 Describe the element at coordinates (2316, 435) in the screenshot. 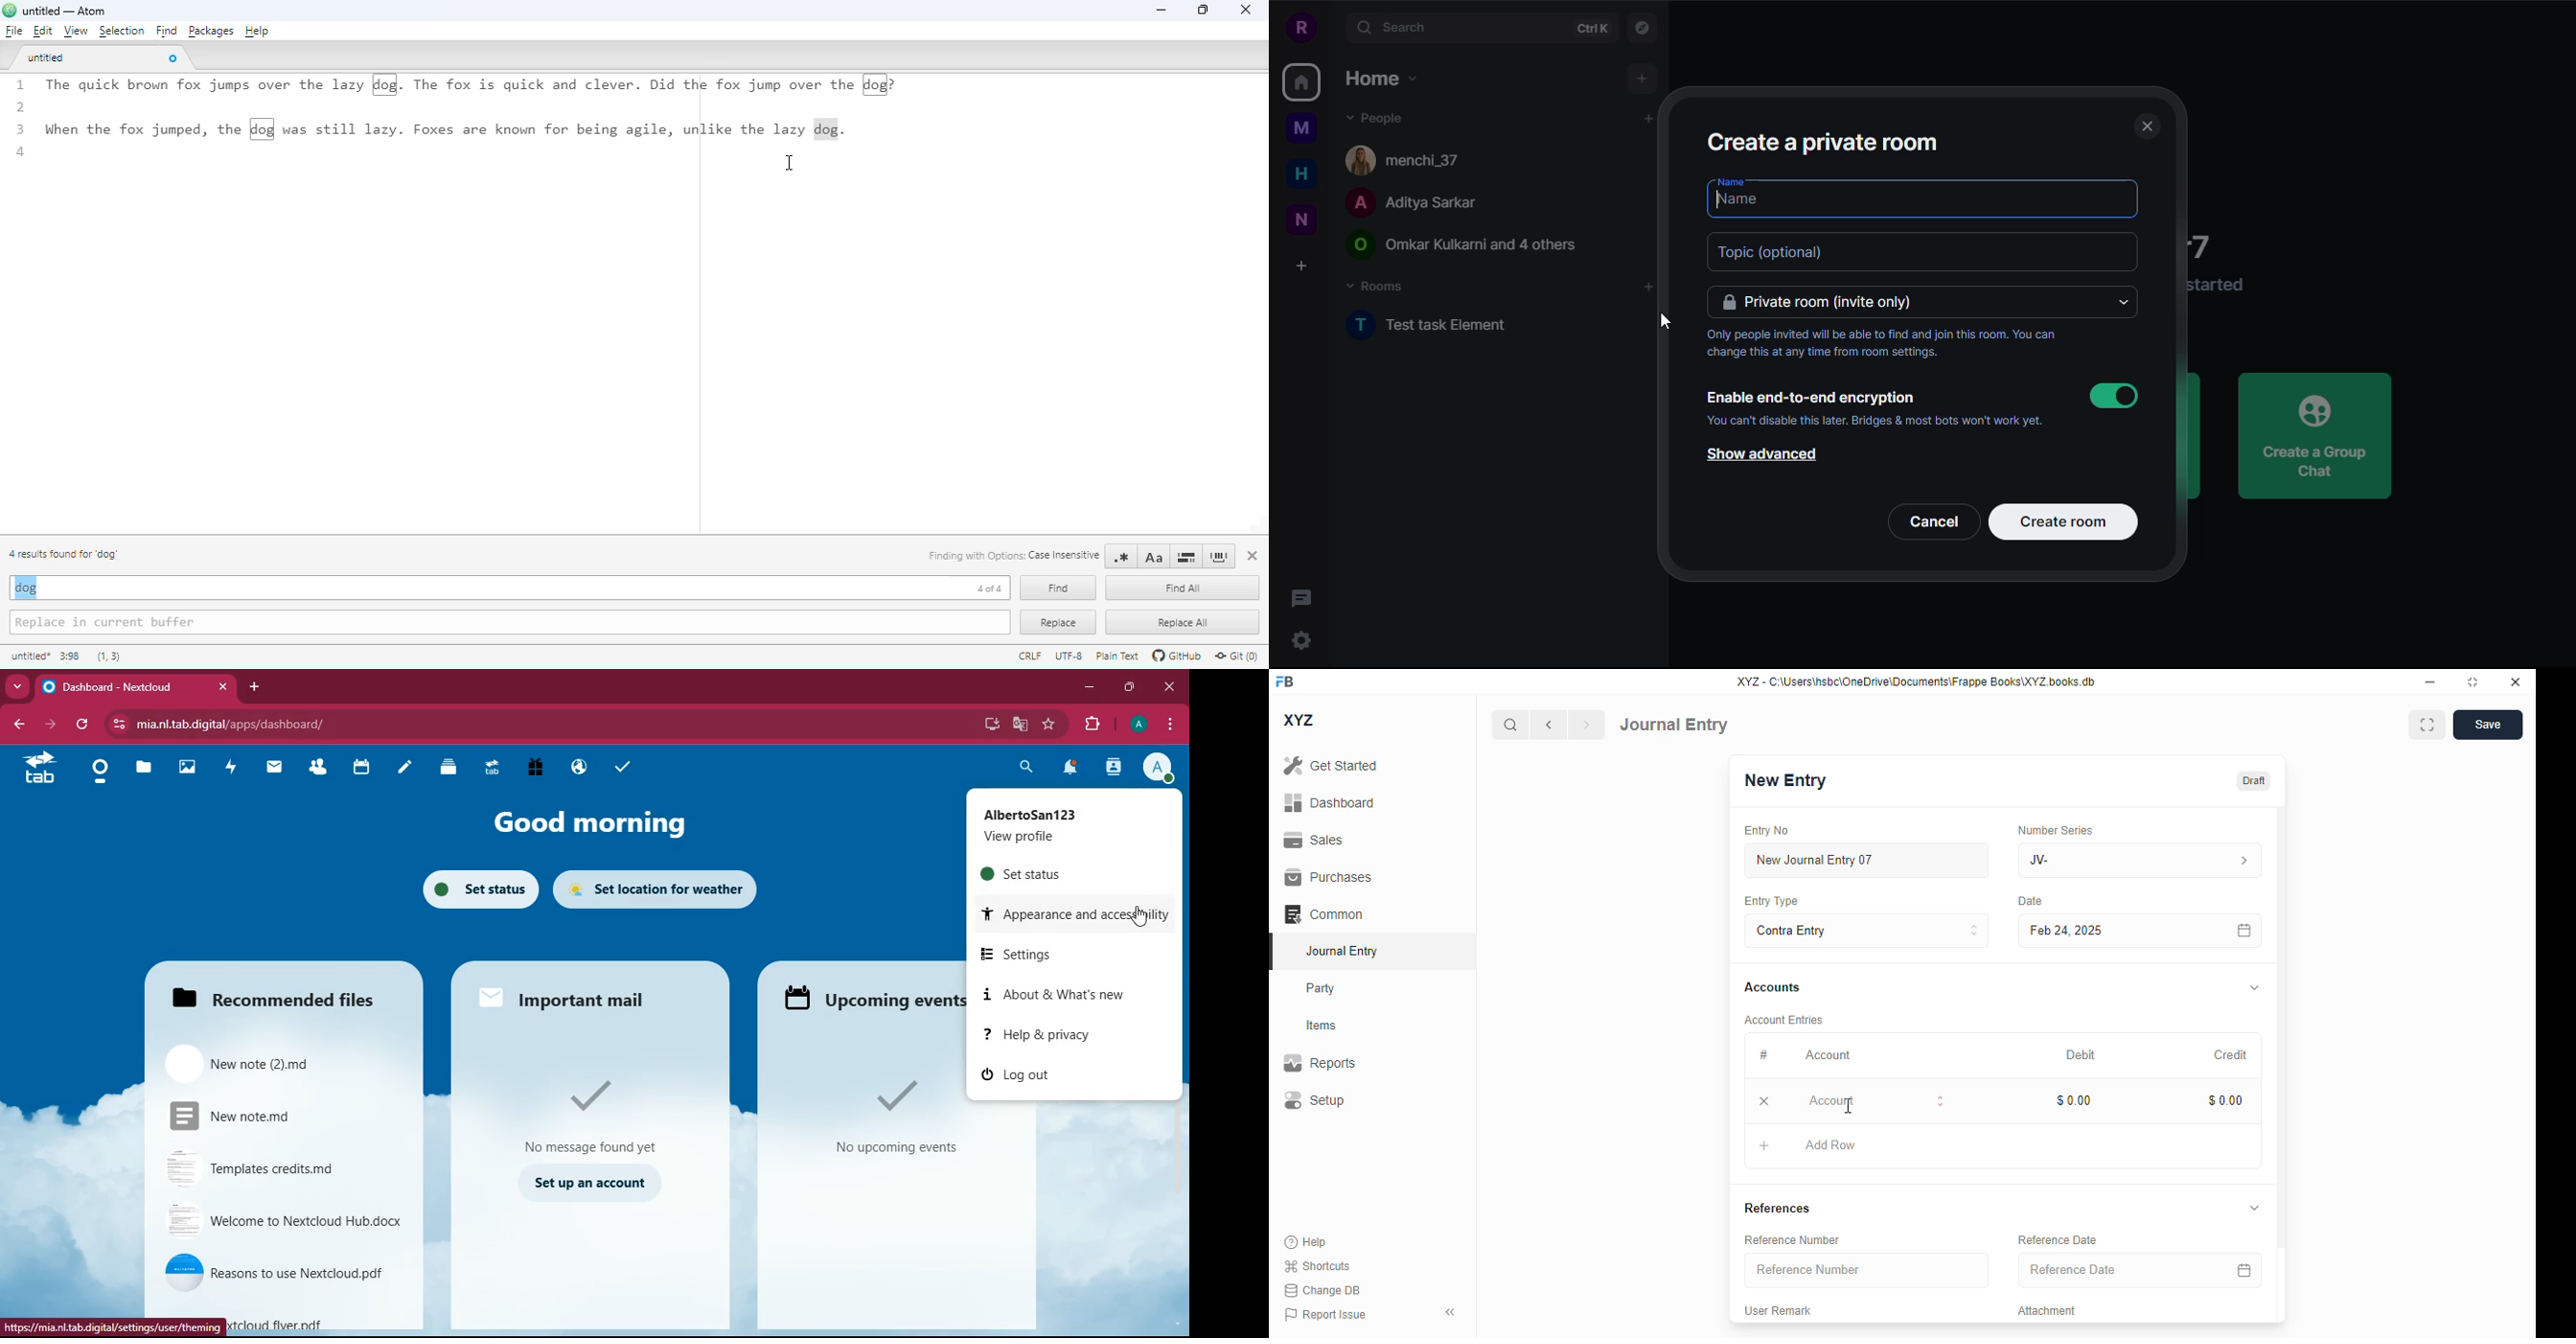

I see `create a group chat` at that location.